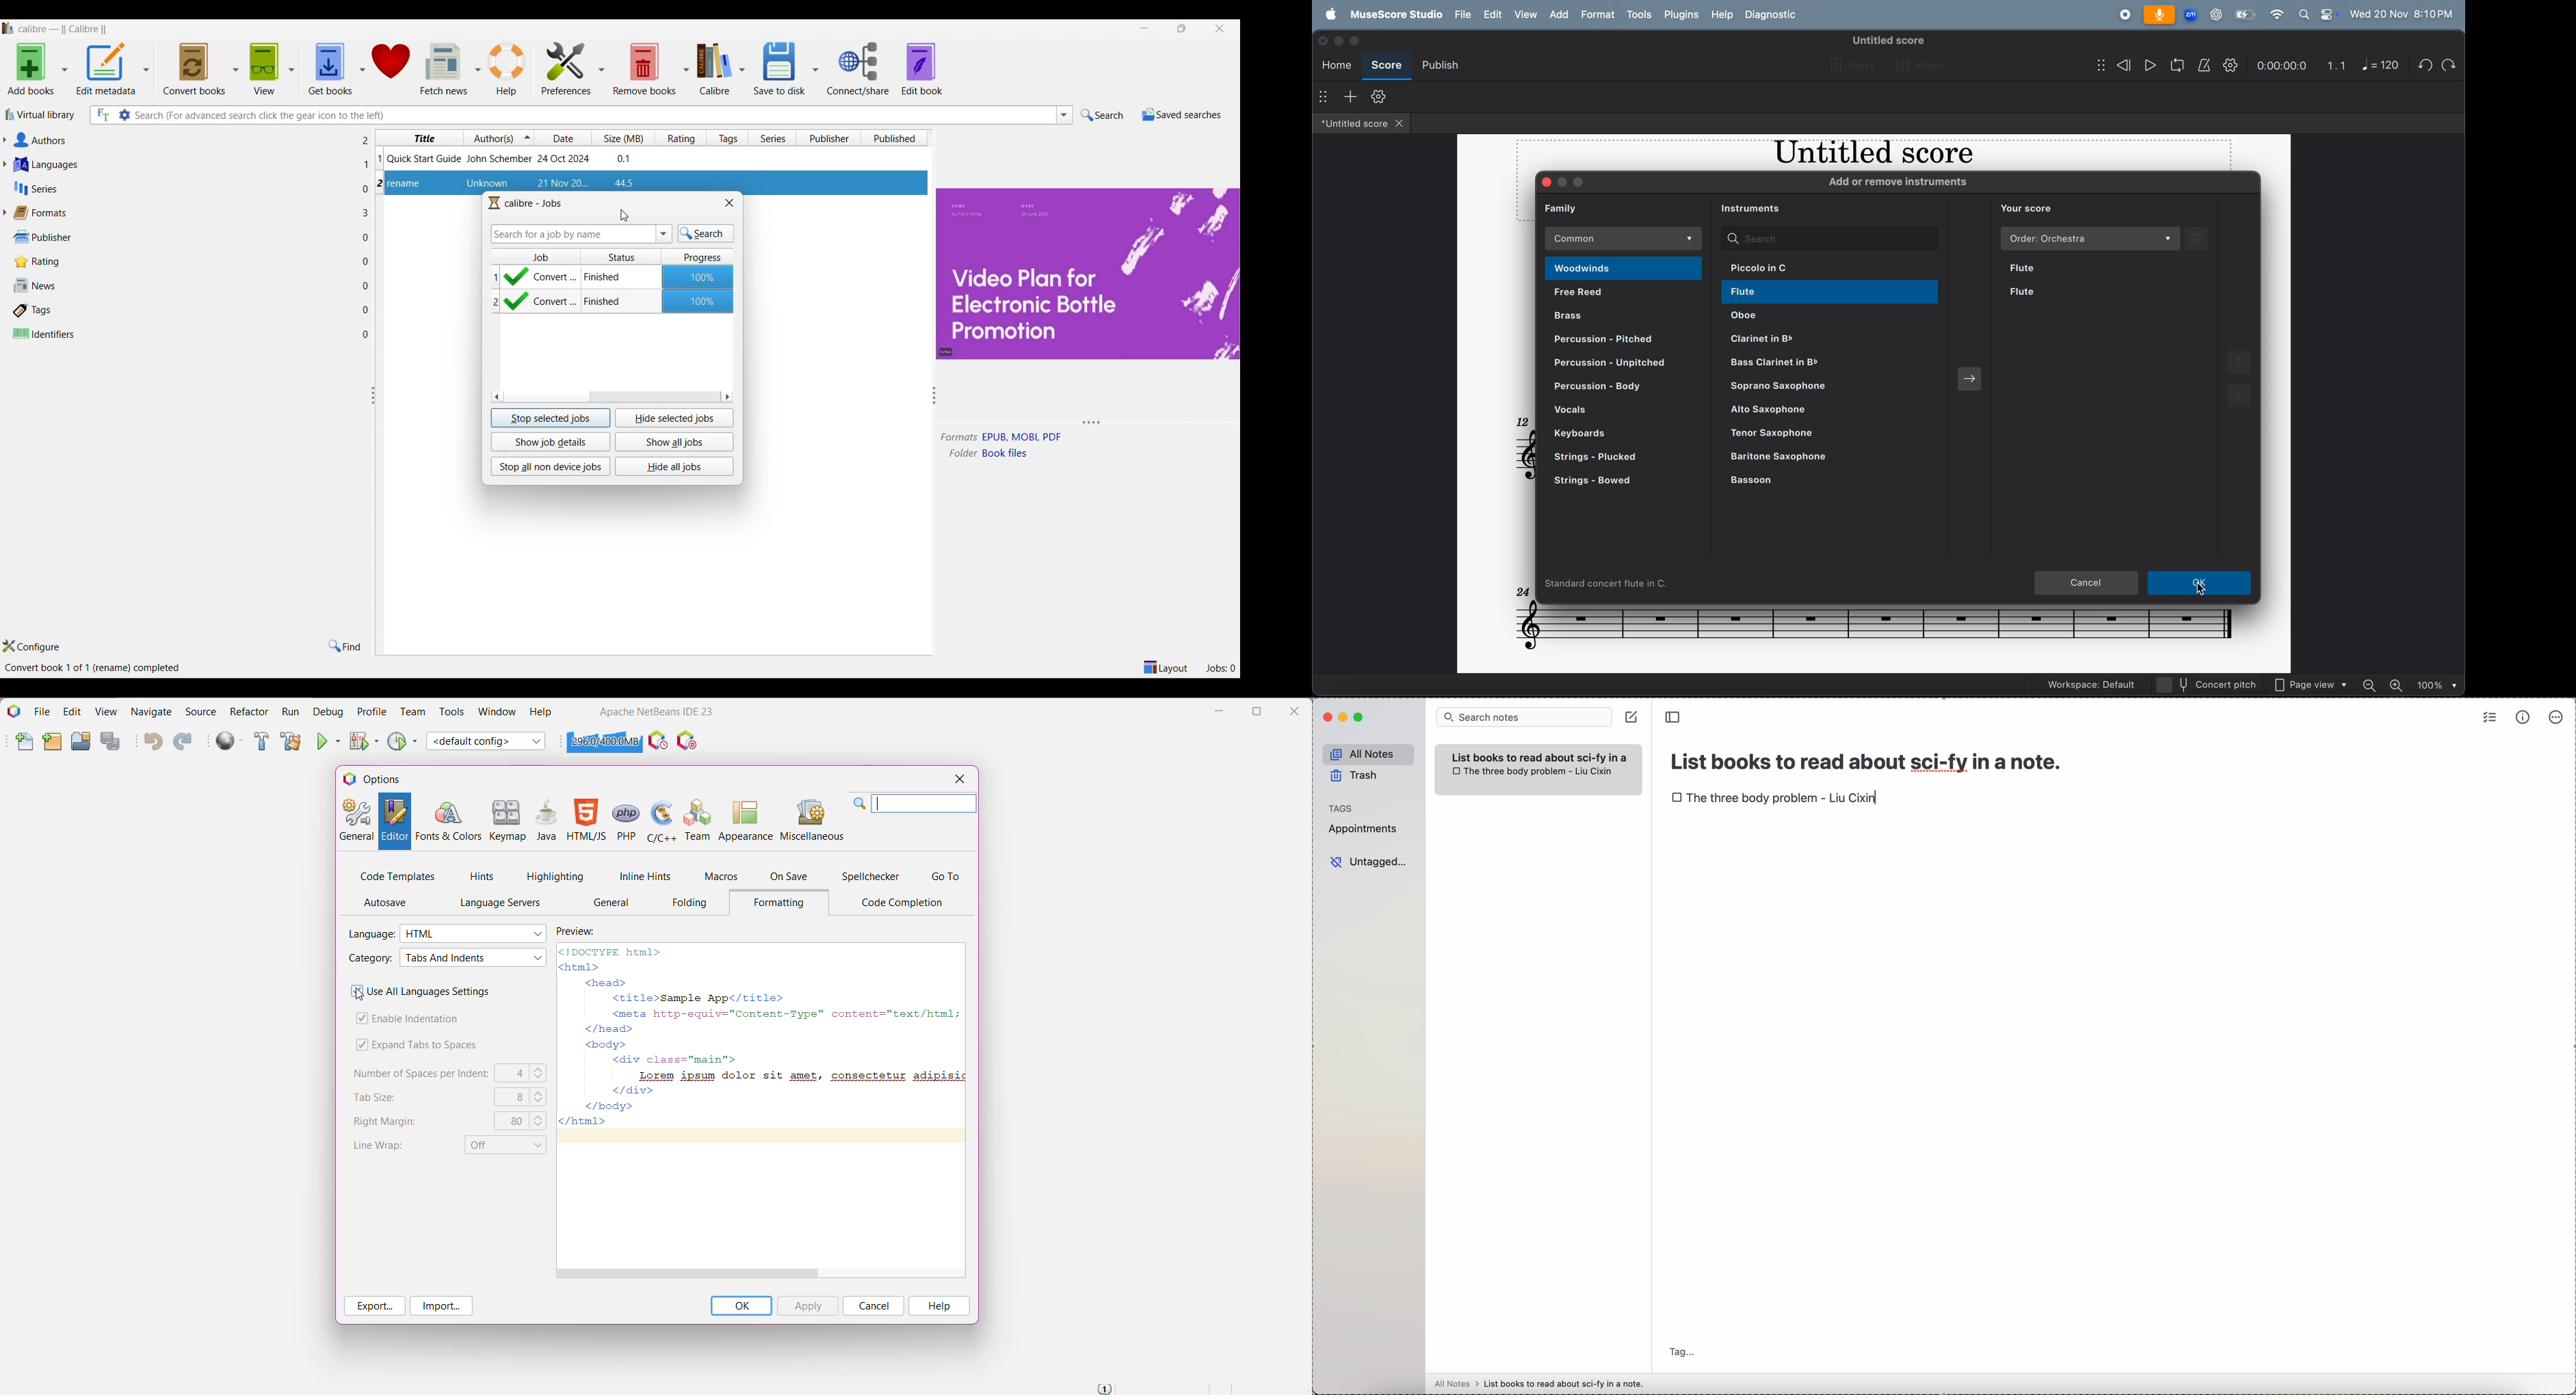  Describe the element at coordinates (345, 647) in the screenshot. I see `Find` at that location.